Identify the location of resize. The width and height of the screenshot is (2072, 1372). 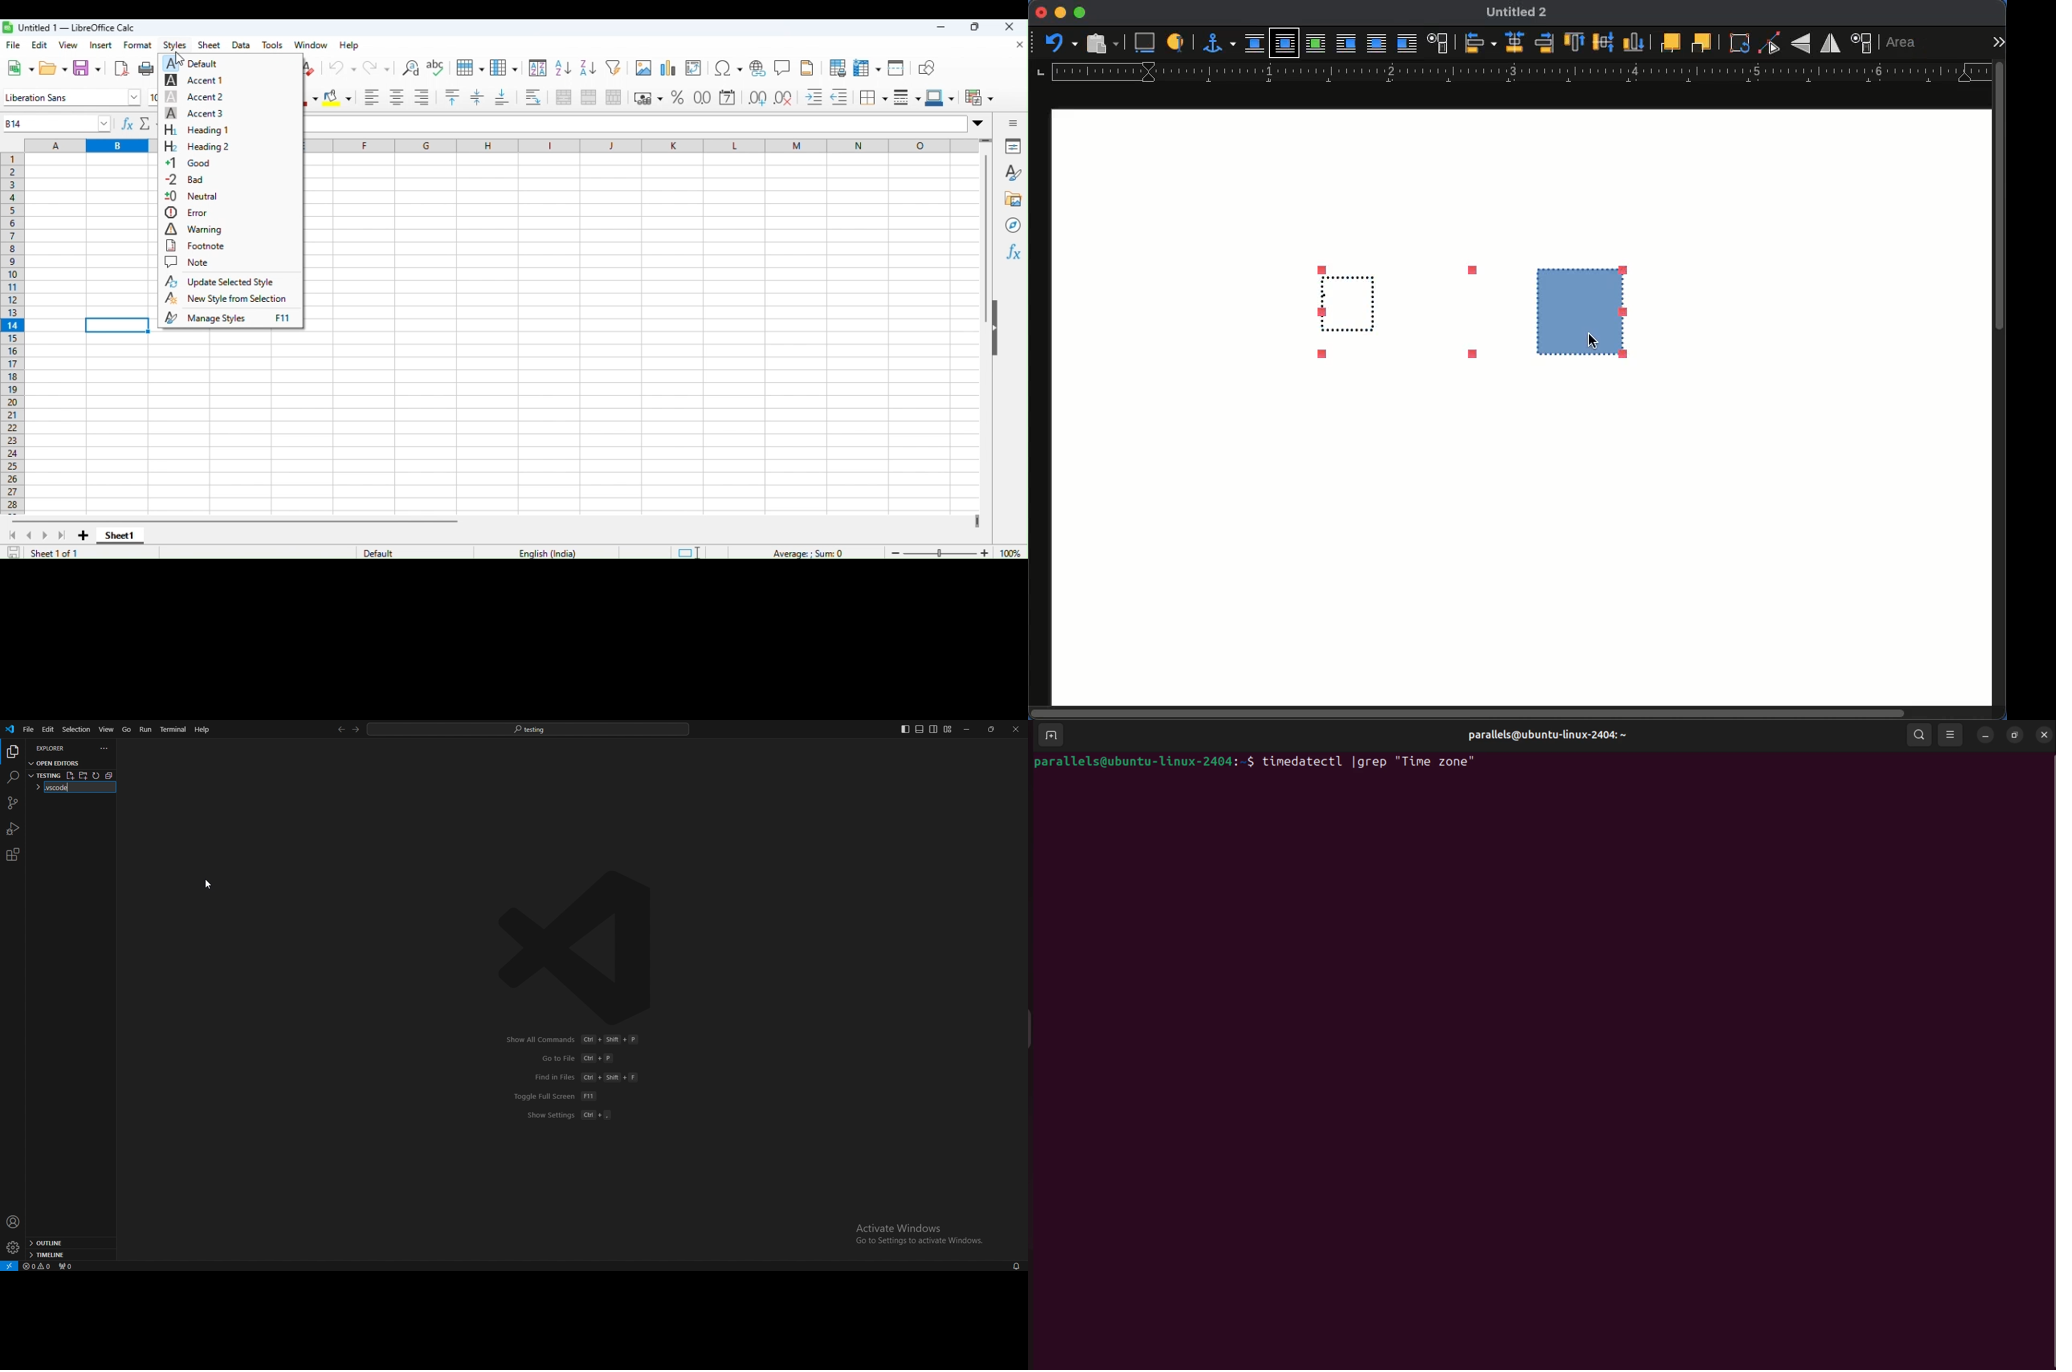
(2016, 736).